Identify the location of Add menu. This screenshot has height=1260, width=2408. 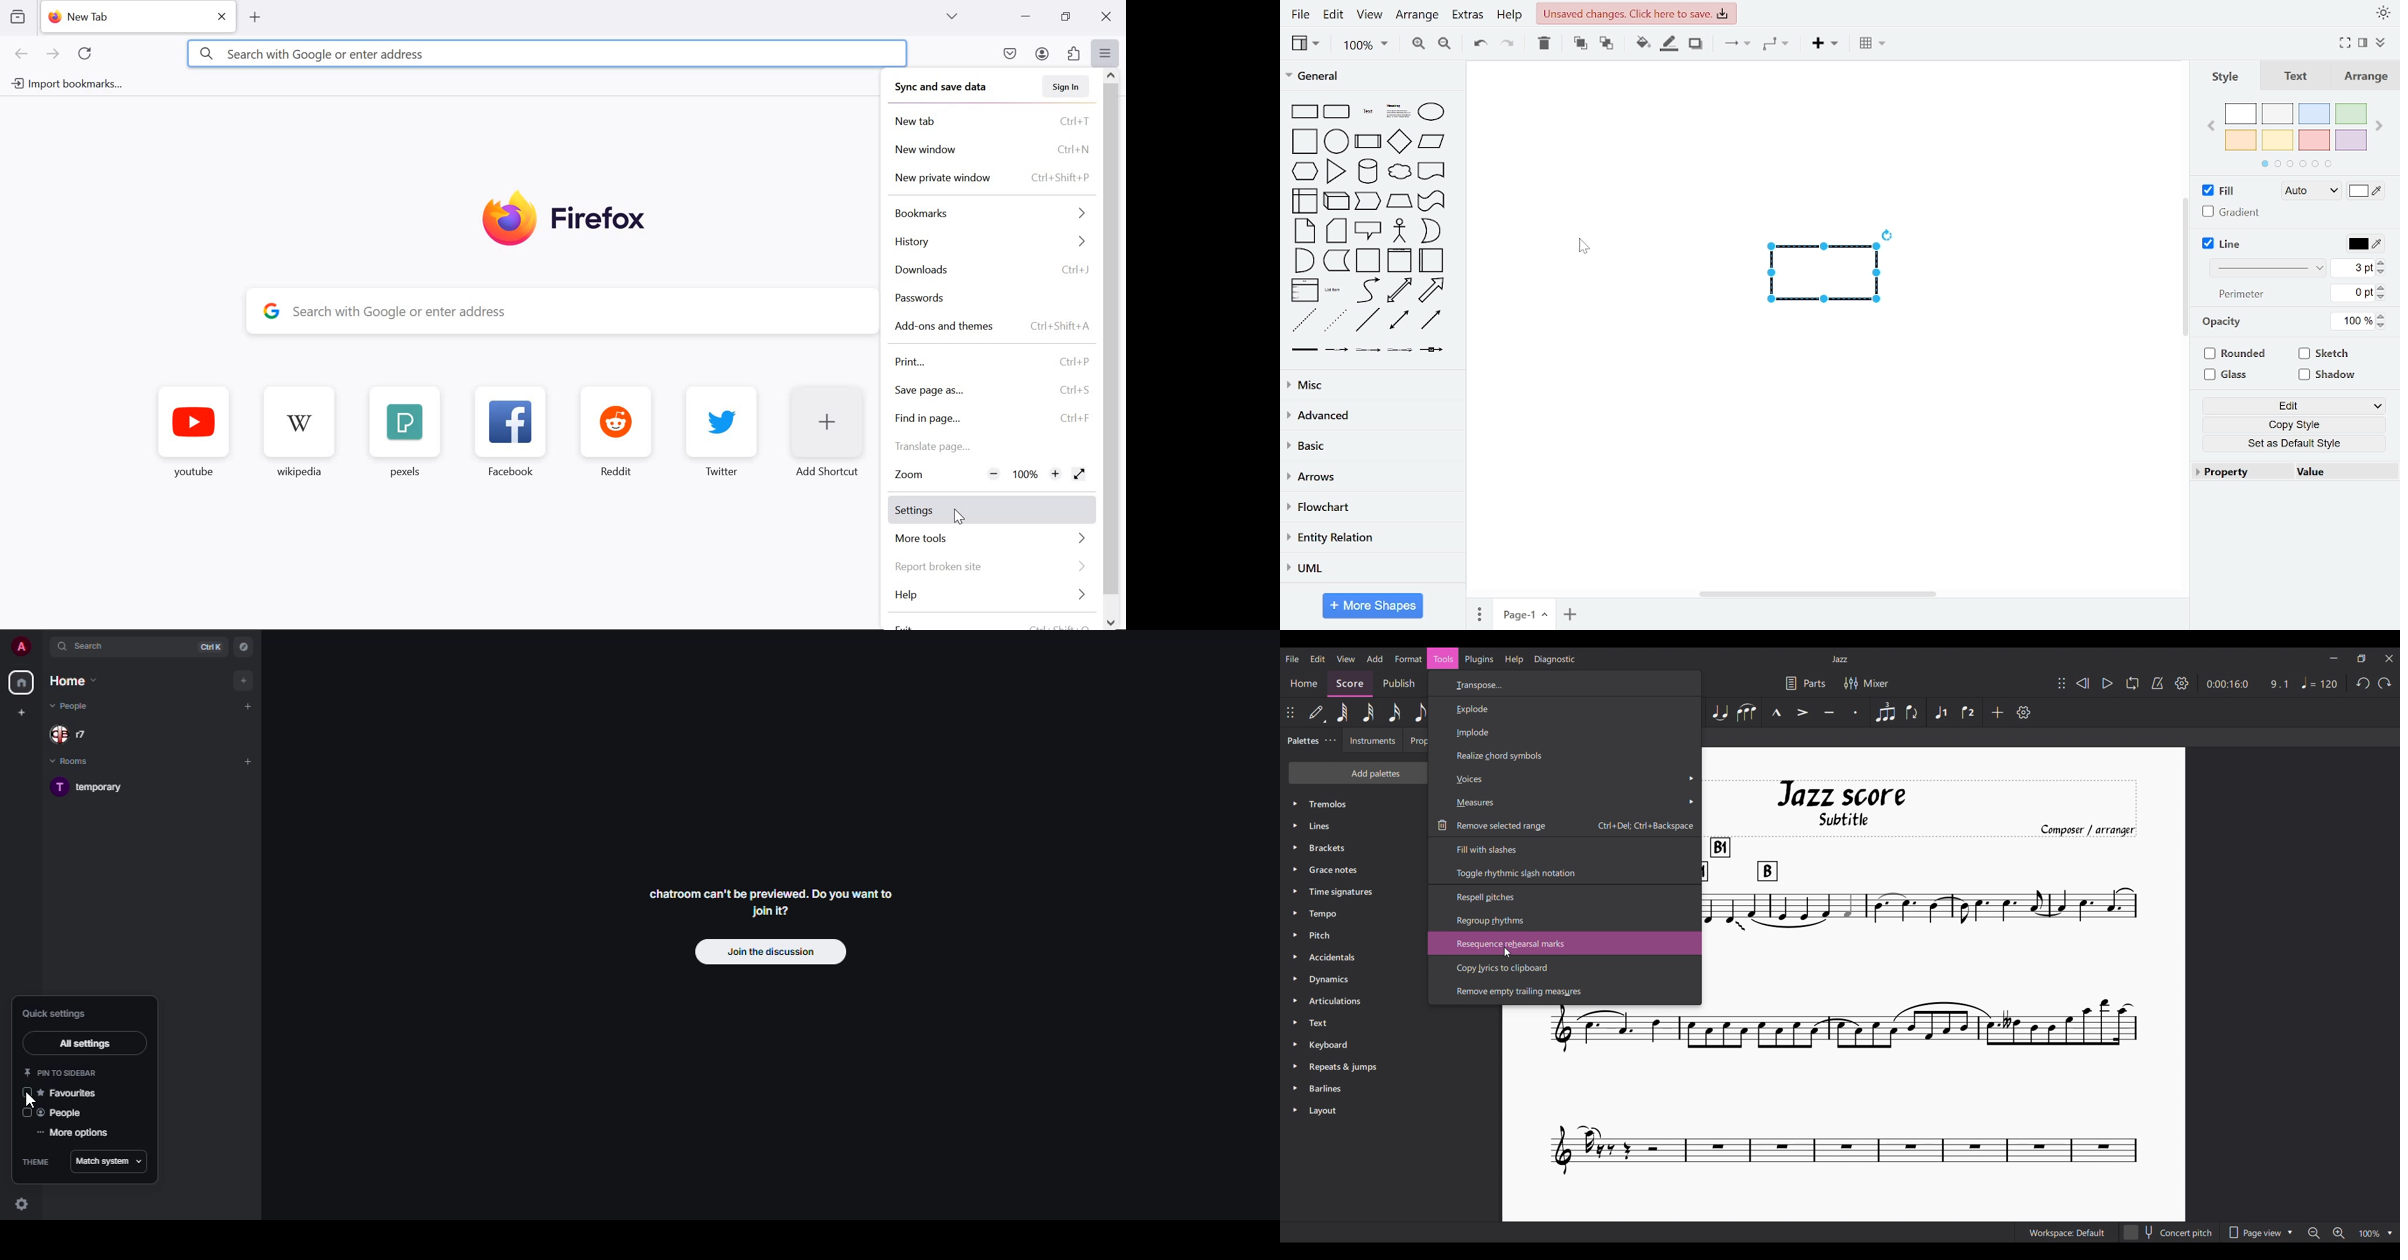
(1374, 659).